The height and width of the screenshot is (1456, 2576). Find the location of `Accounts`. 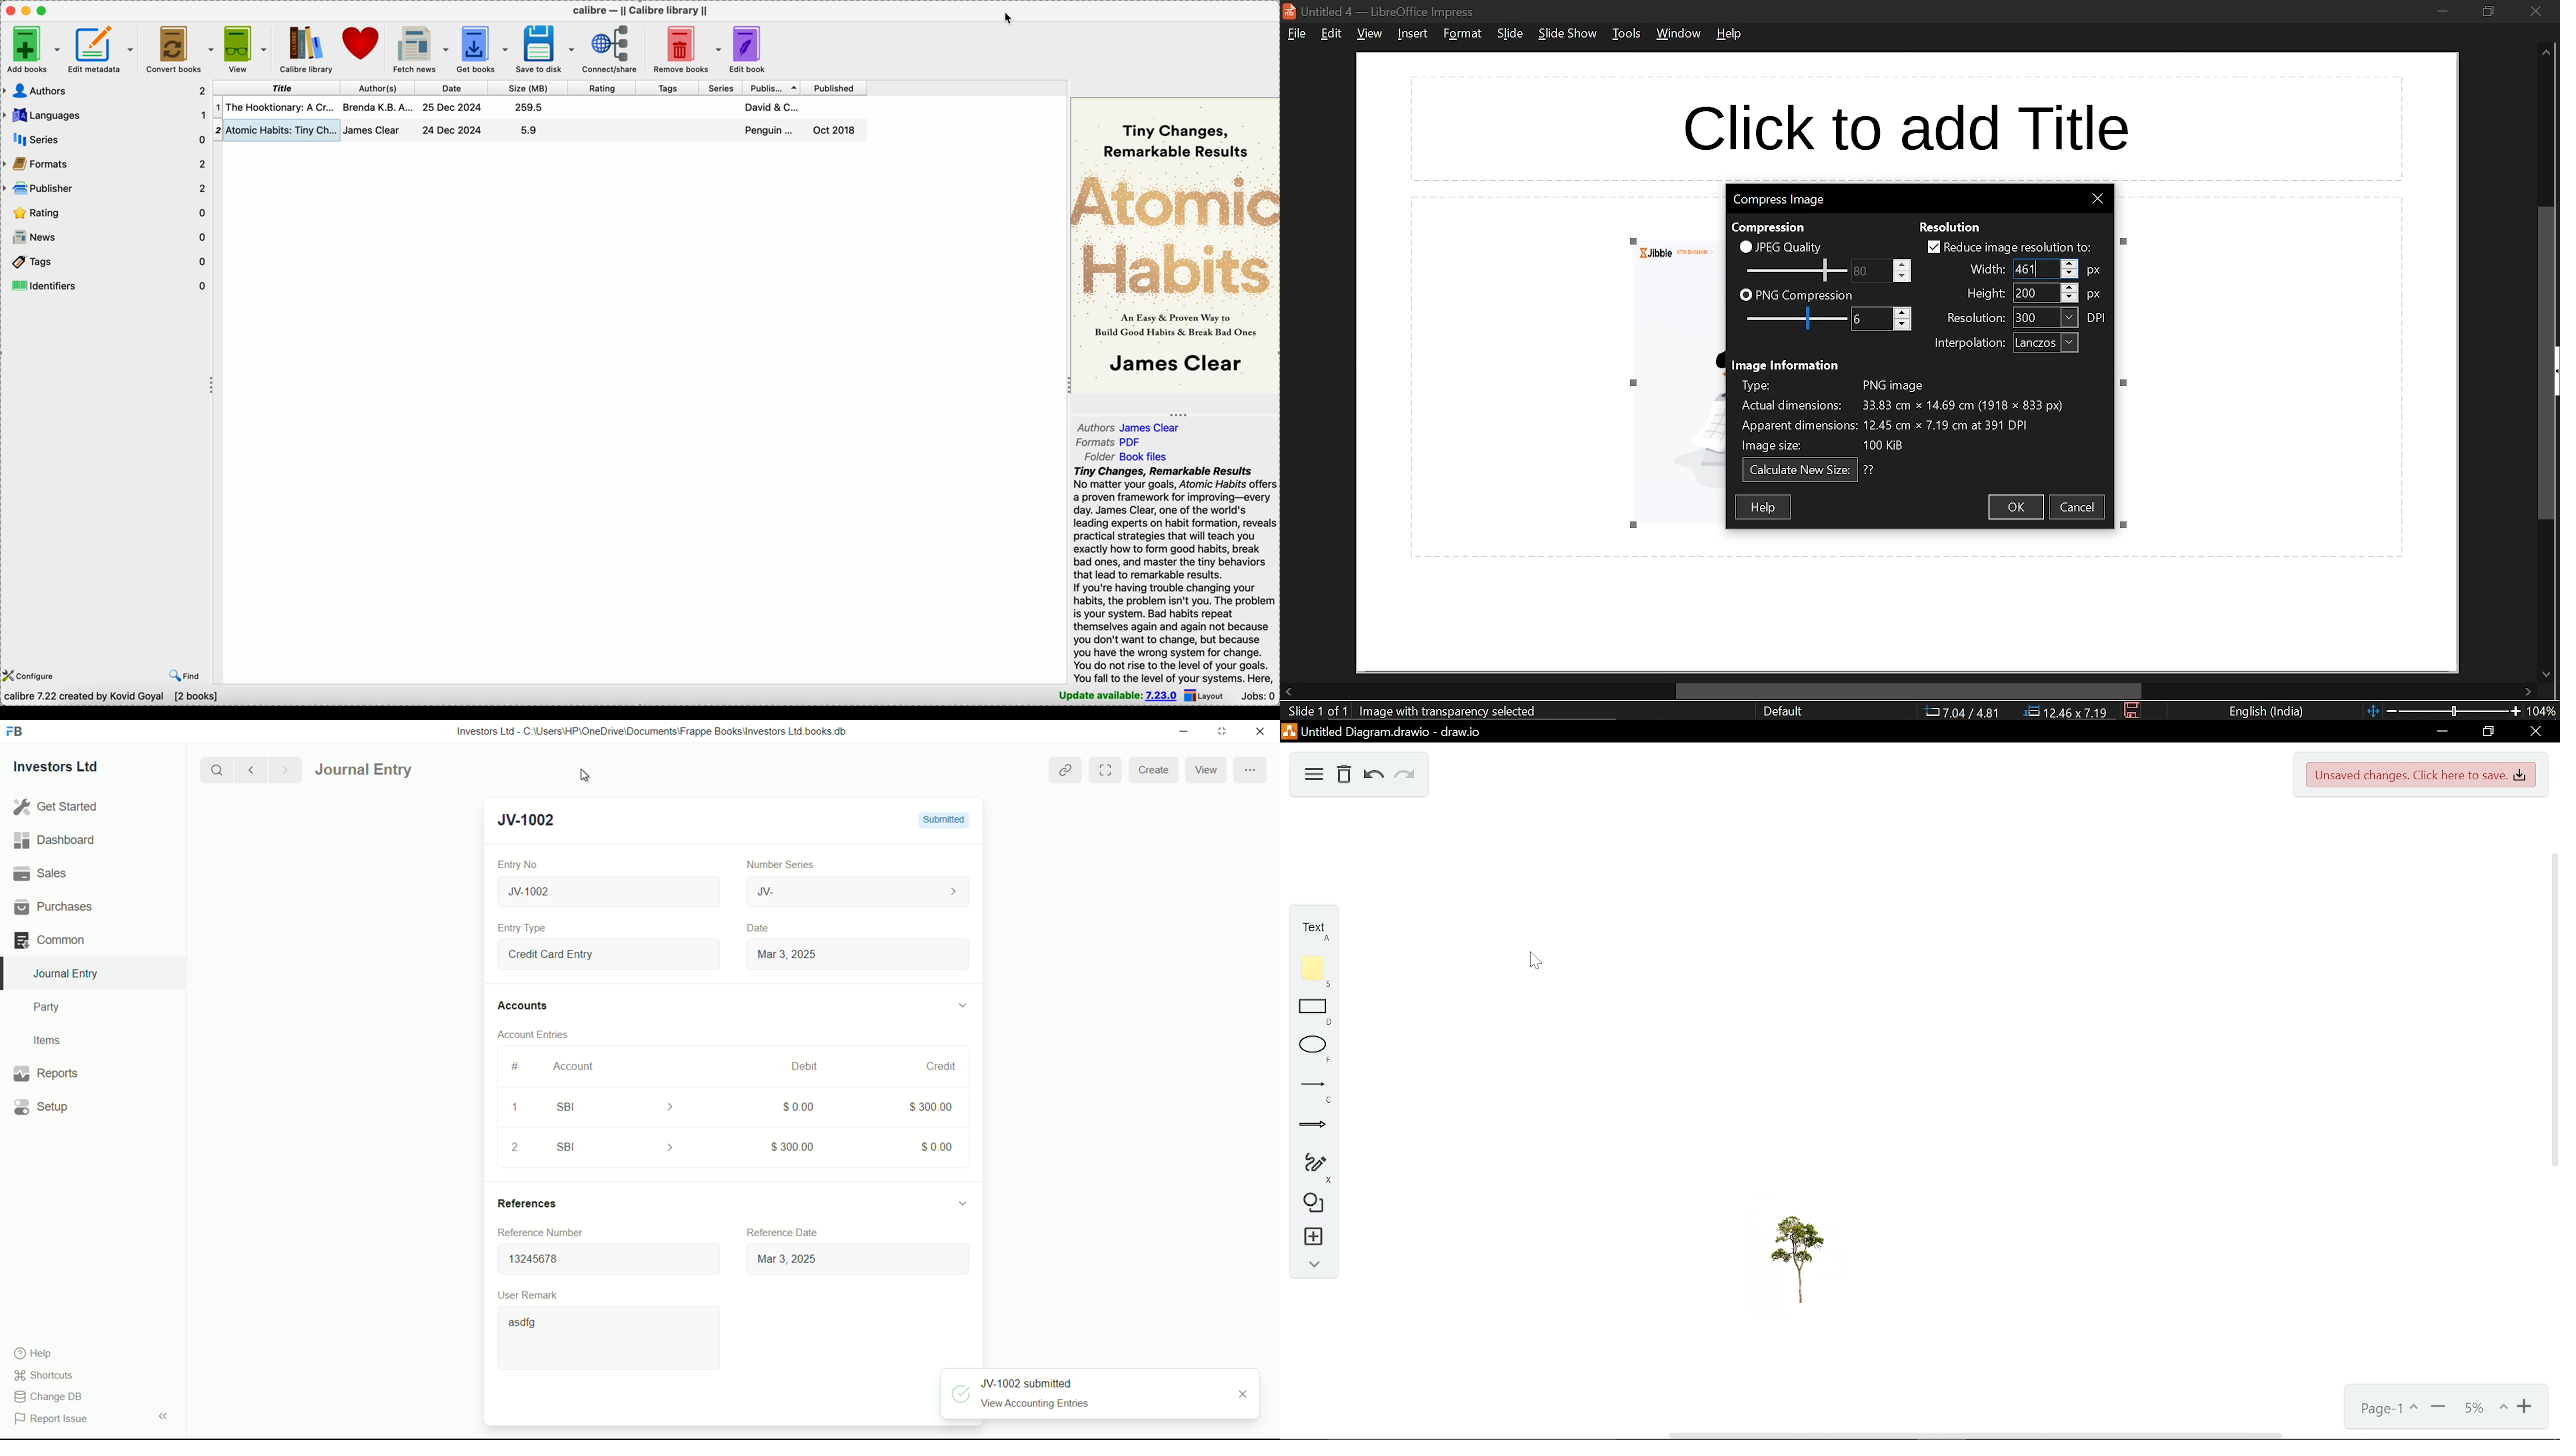

Accounts is located at coordinates (525, 1006).